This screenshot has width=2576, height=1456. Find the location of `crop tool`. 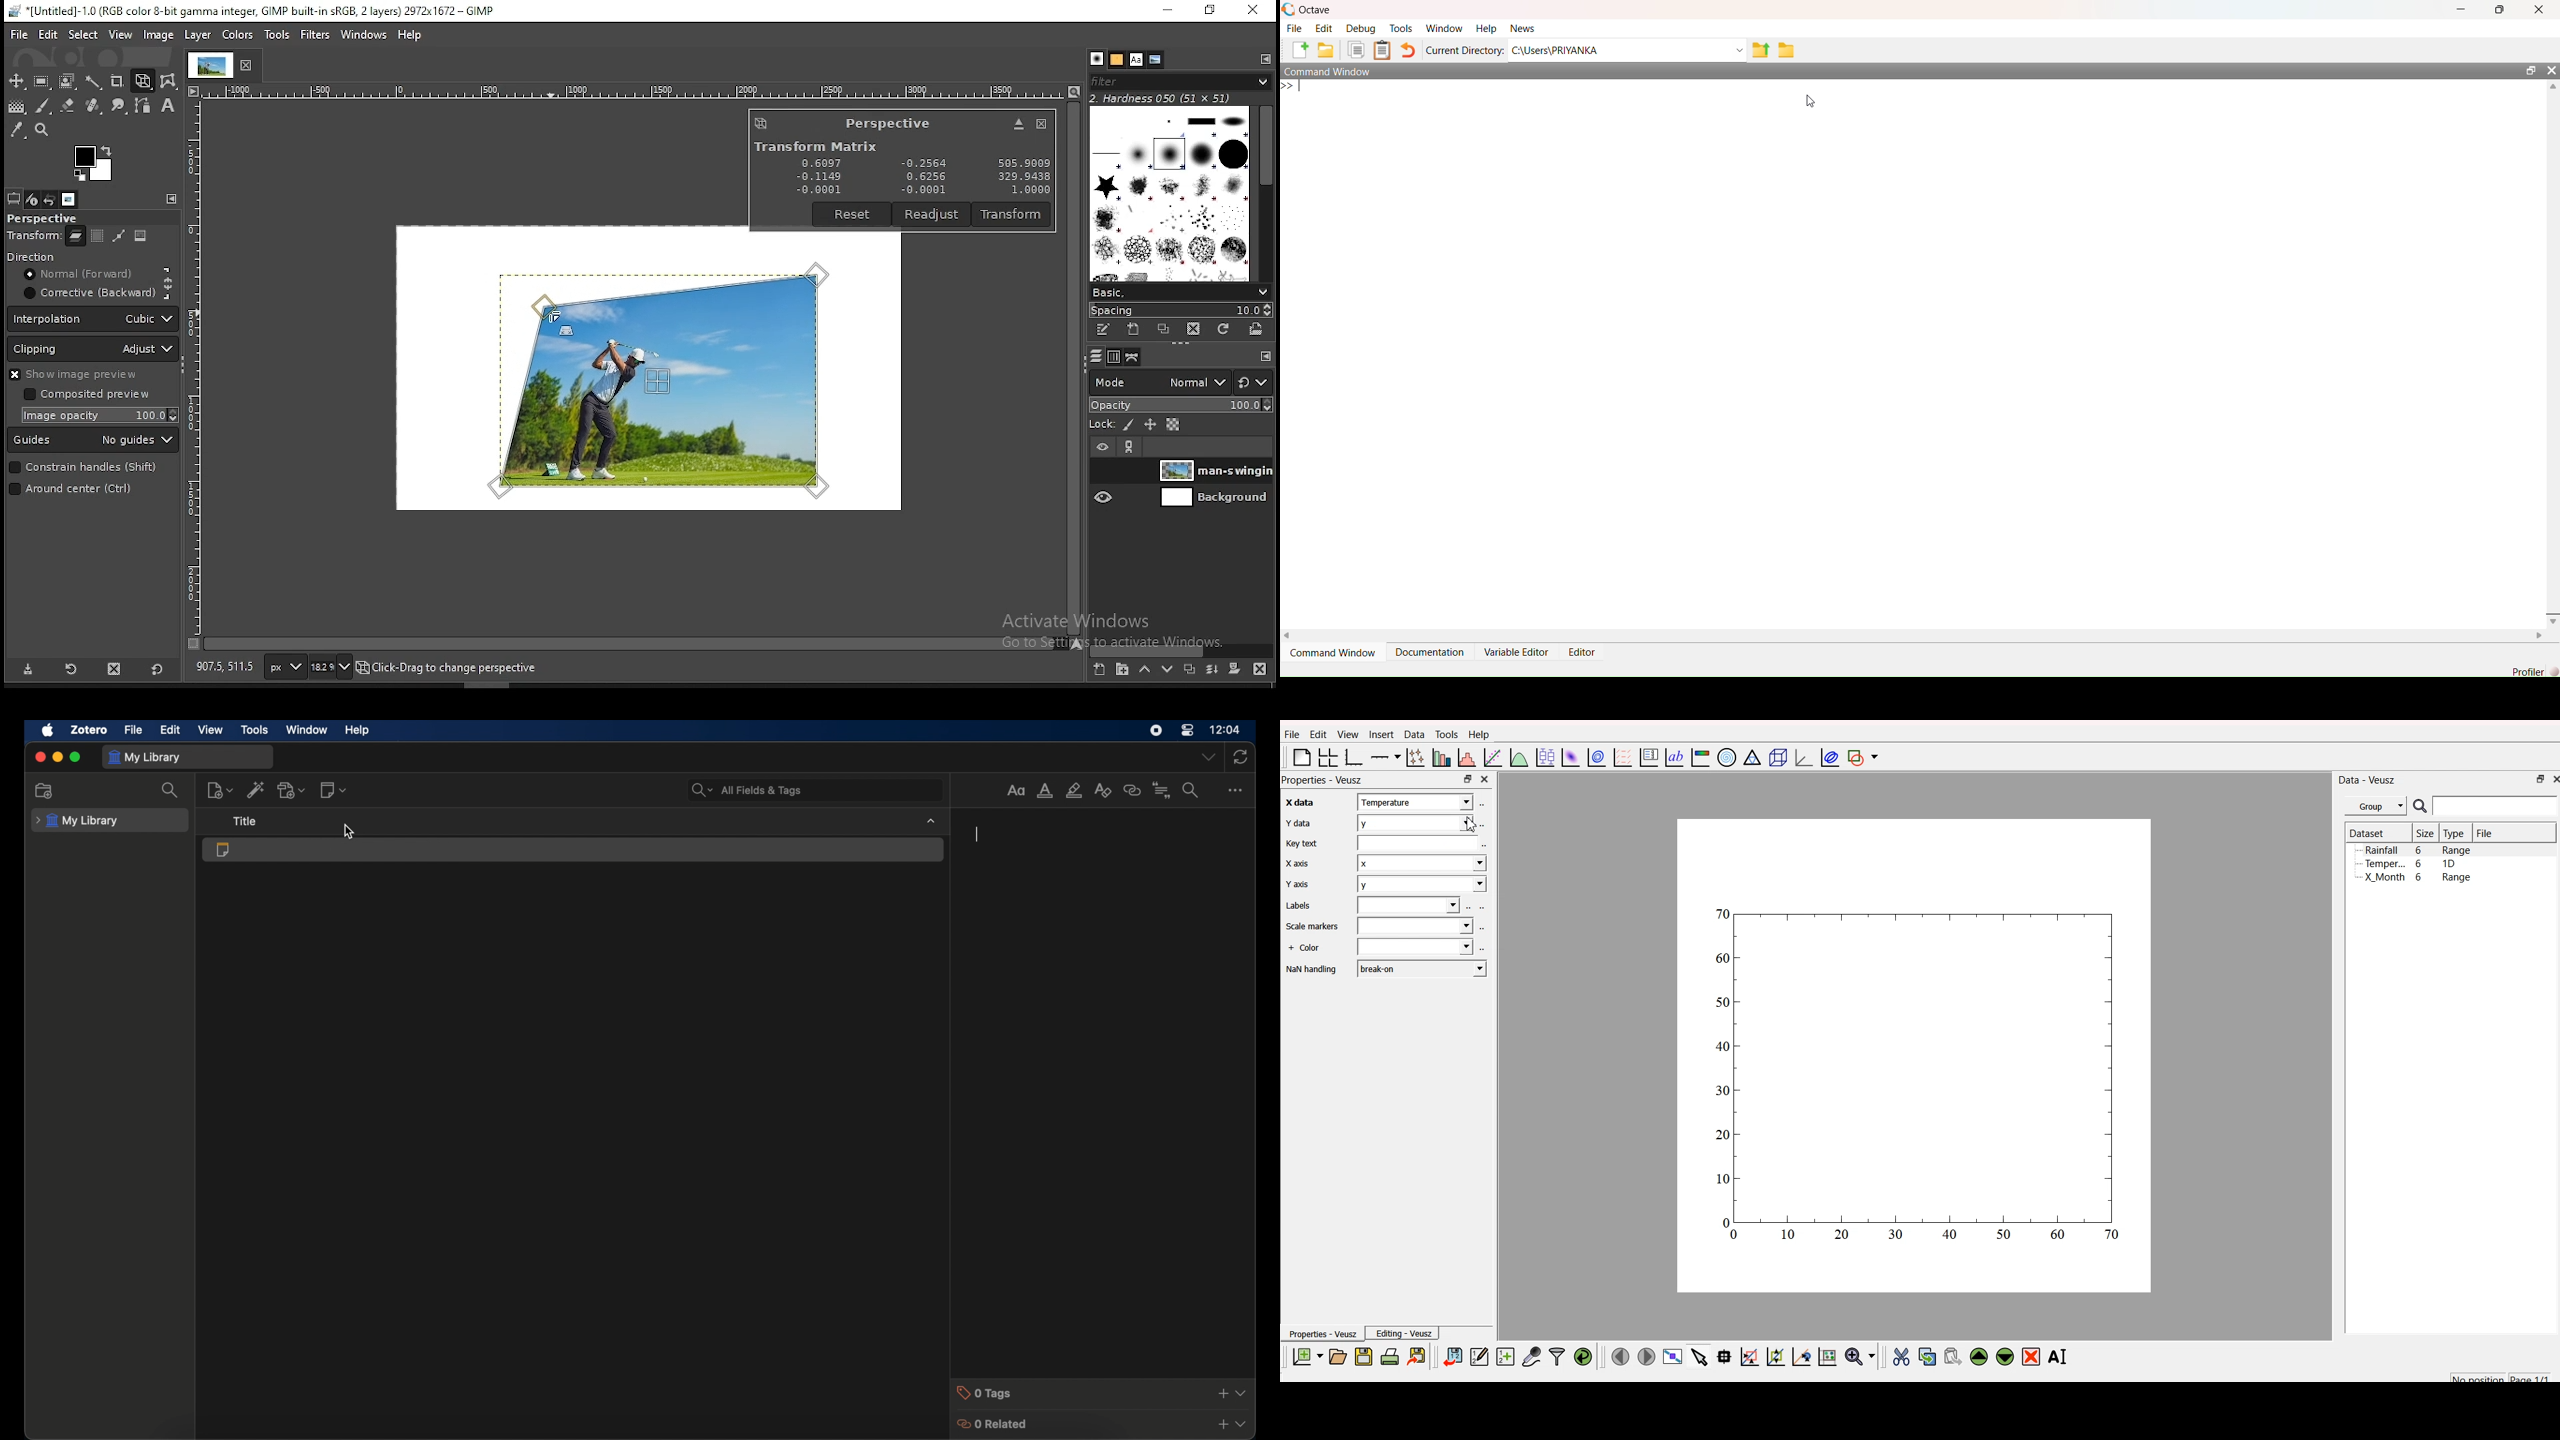

crop tool is located at coordinates (119, 81).